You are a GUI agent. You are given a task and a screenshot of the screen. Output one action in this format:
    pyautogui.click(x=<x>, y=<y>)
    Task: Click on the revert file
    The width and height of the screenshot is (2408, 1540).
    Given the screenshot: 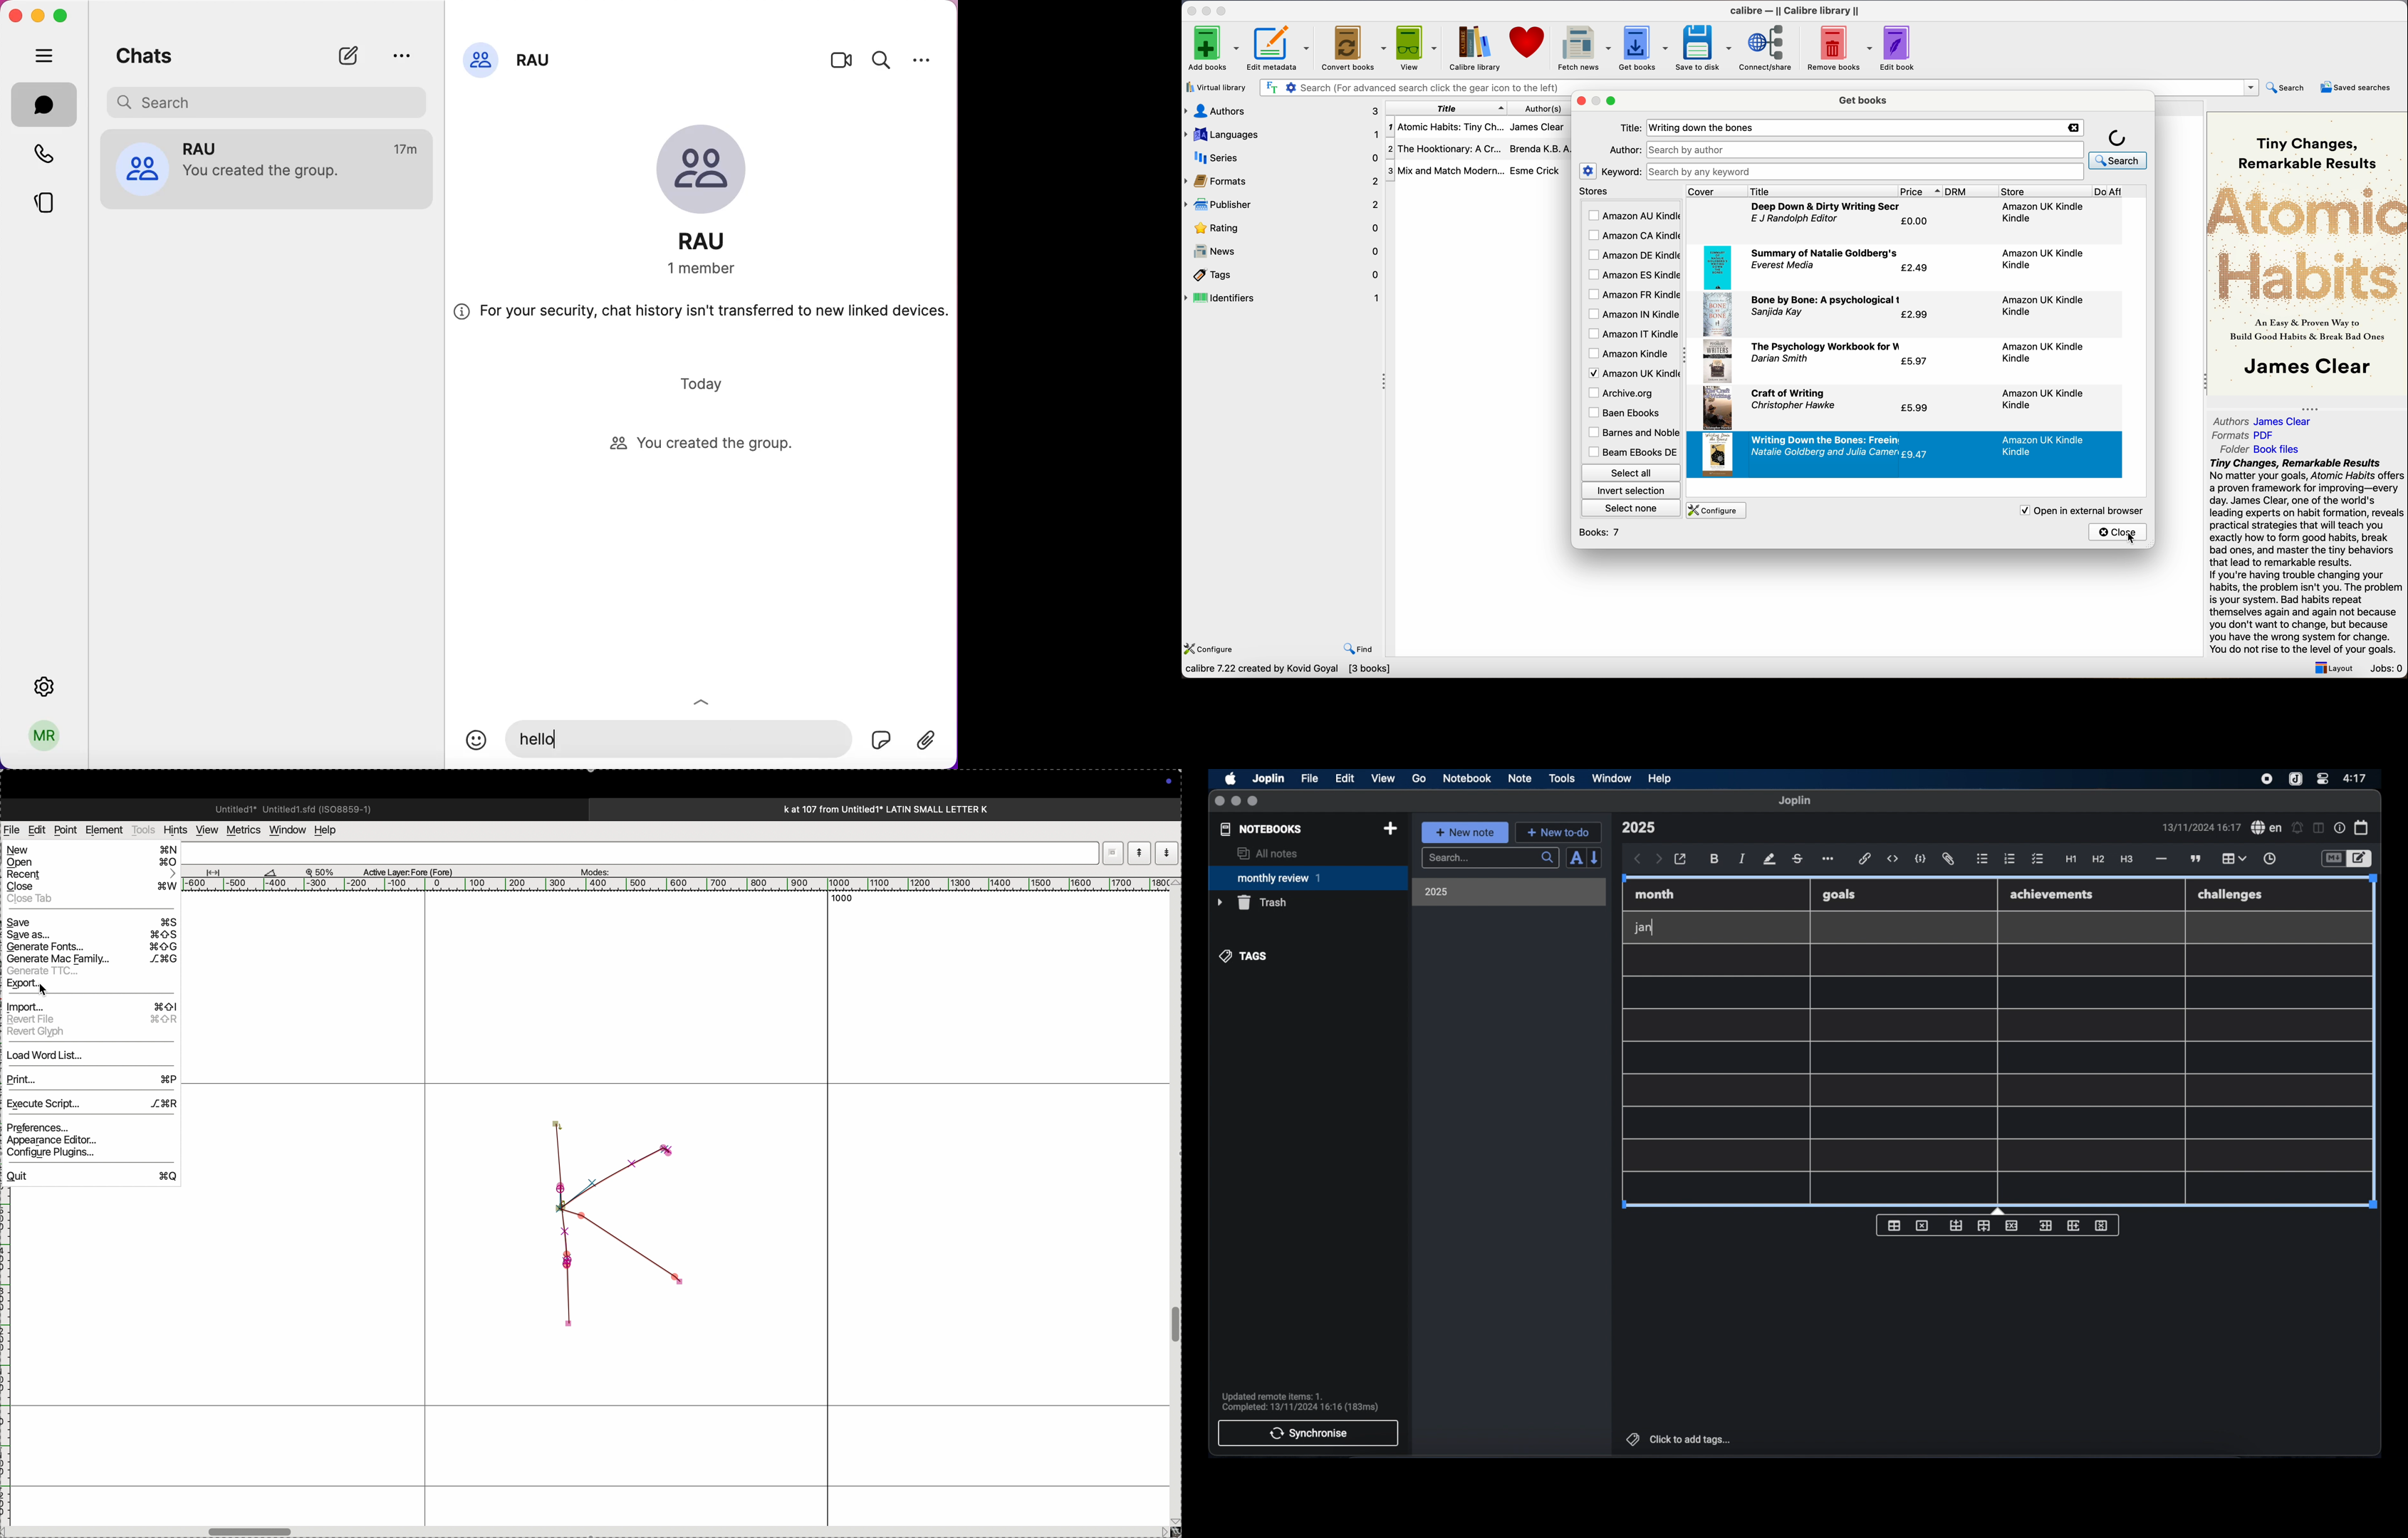 What is the action you would take?
    pyautogui.click(x=89, y=1019)
    